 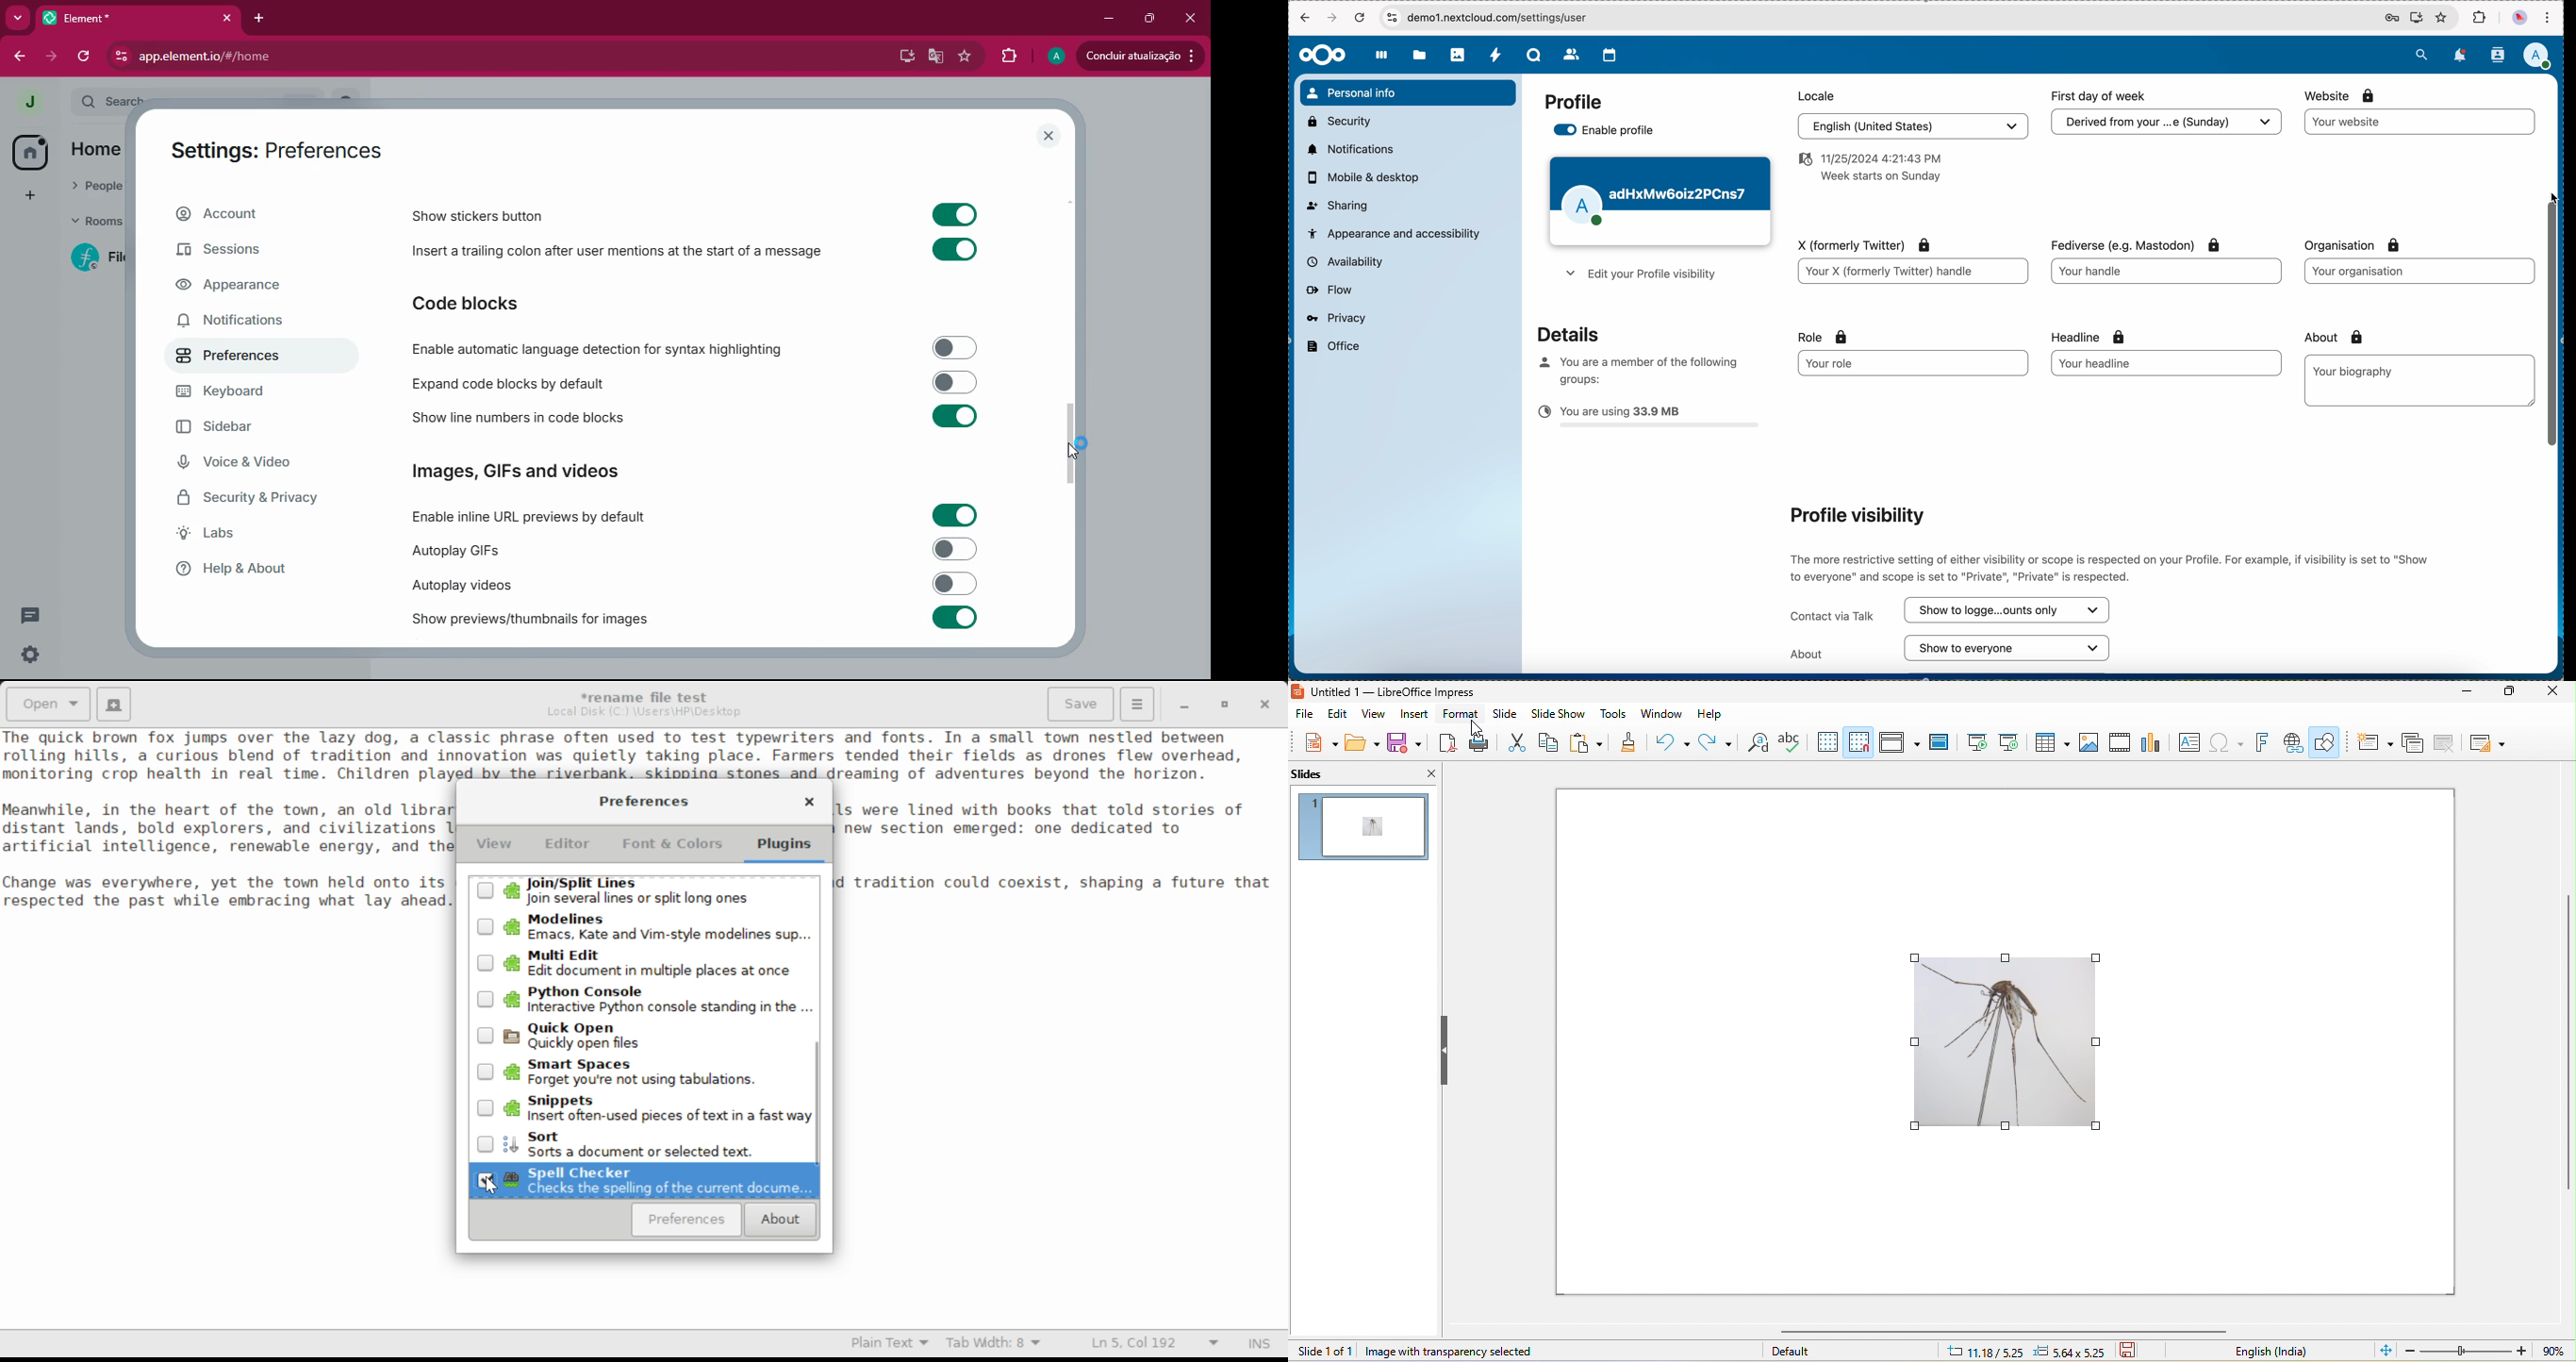 What do you see at coordinates (1346, 774) in the screenshot?
I see `slides` at bounding box center [1346, 774].